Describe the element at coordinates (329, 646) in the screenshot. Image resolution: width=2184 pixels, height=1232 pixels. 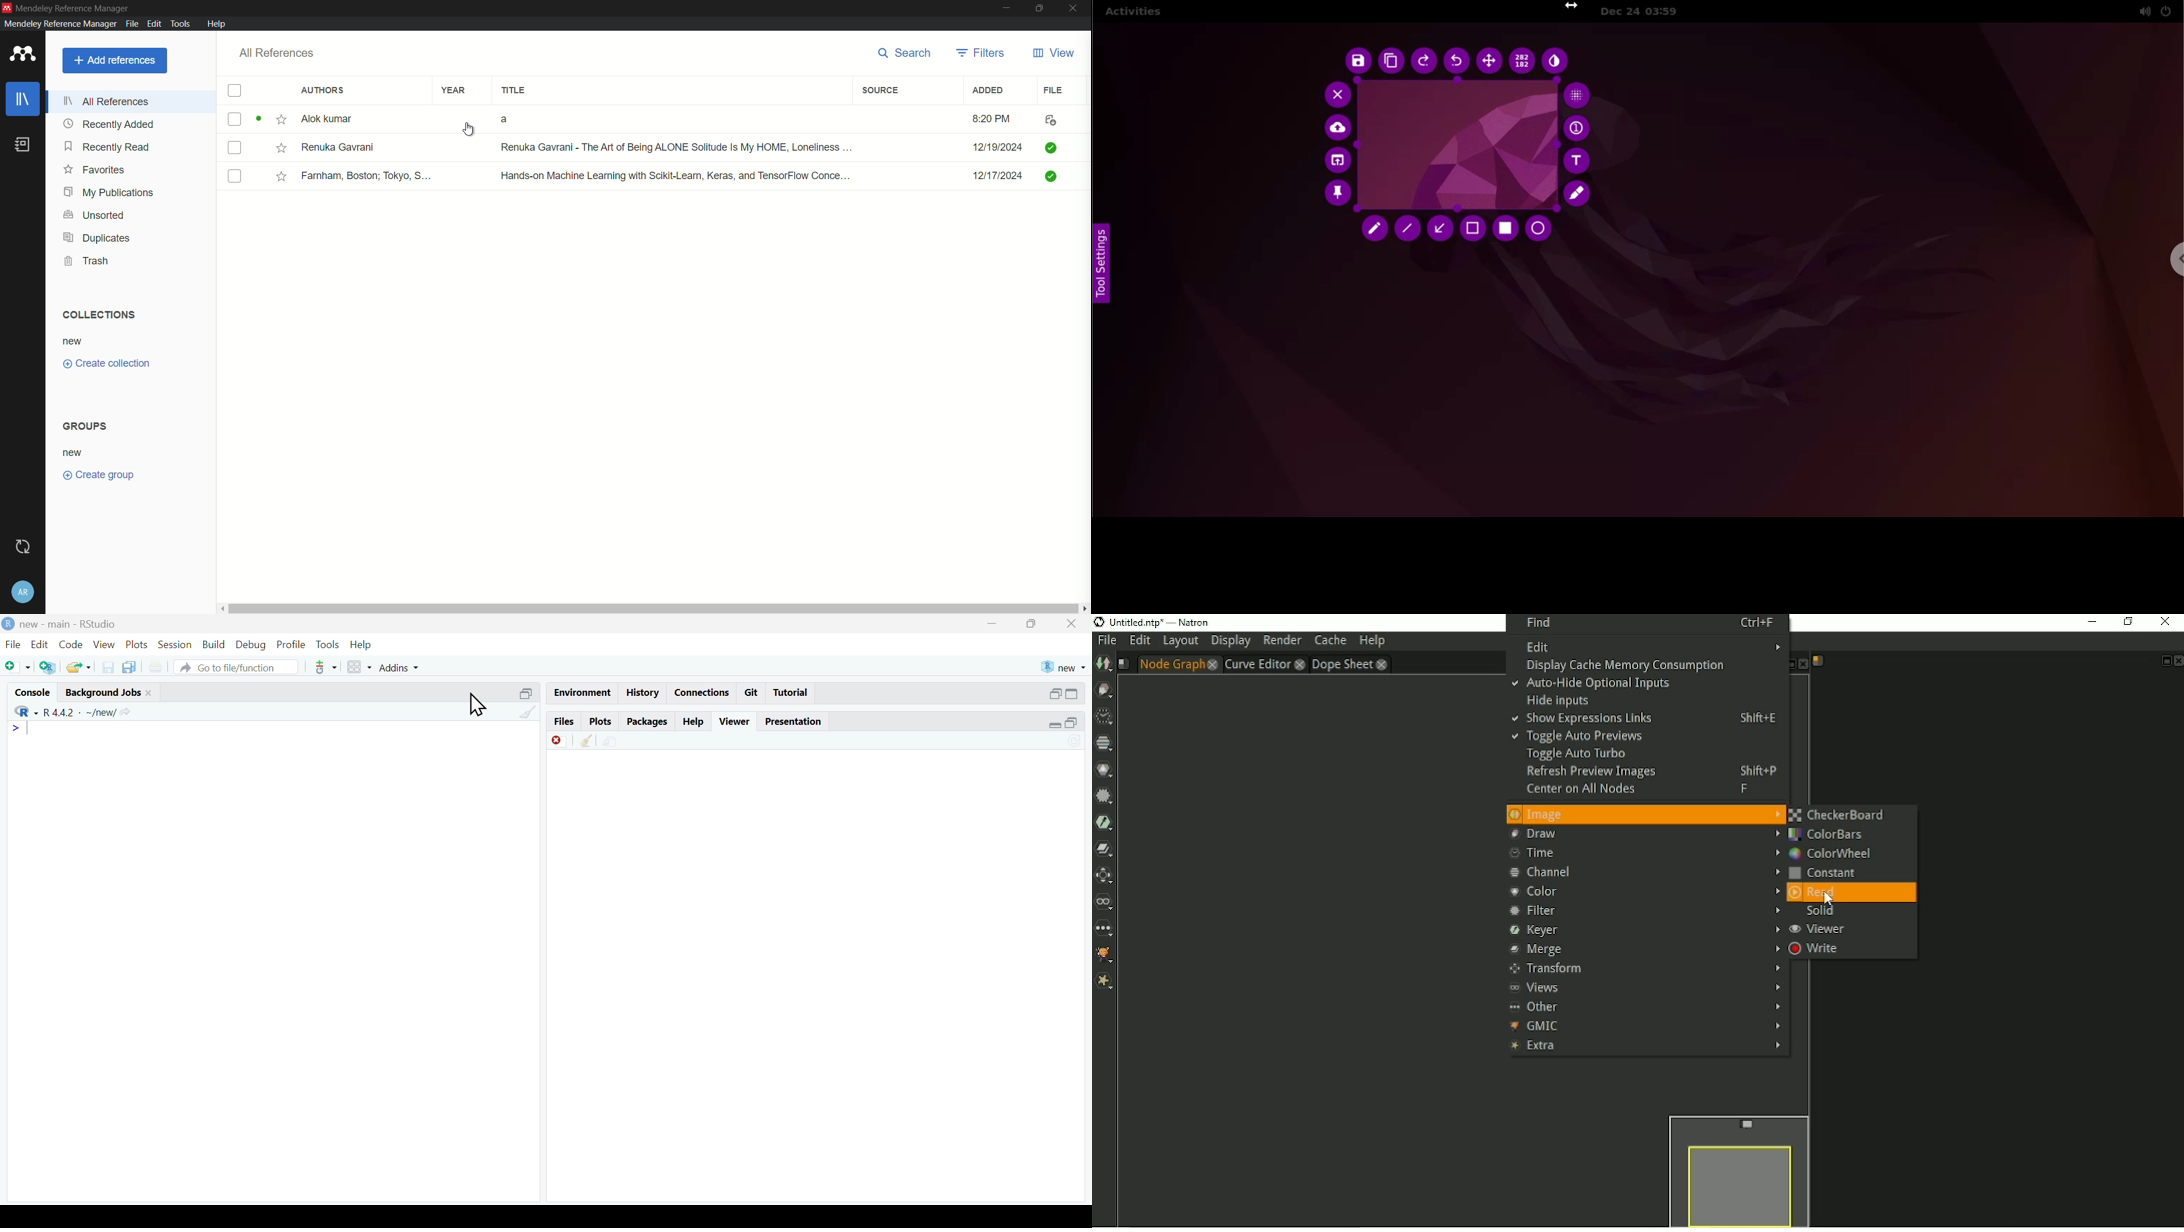
I see `tools` at that location.